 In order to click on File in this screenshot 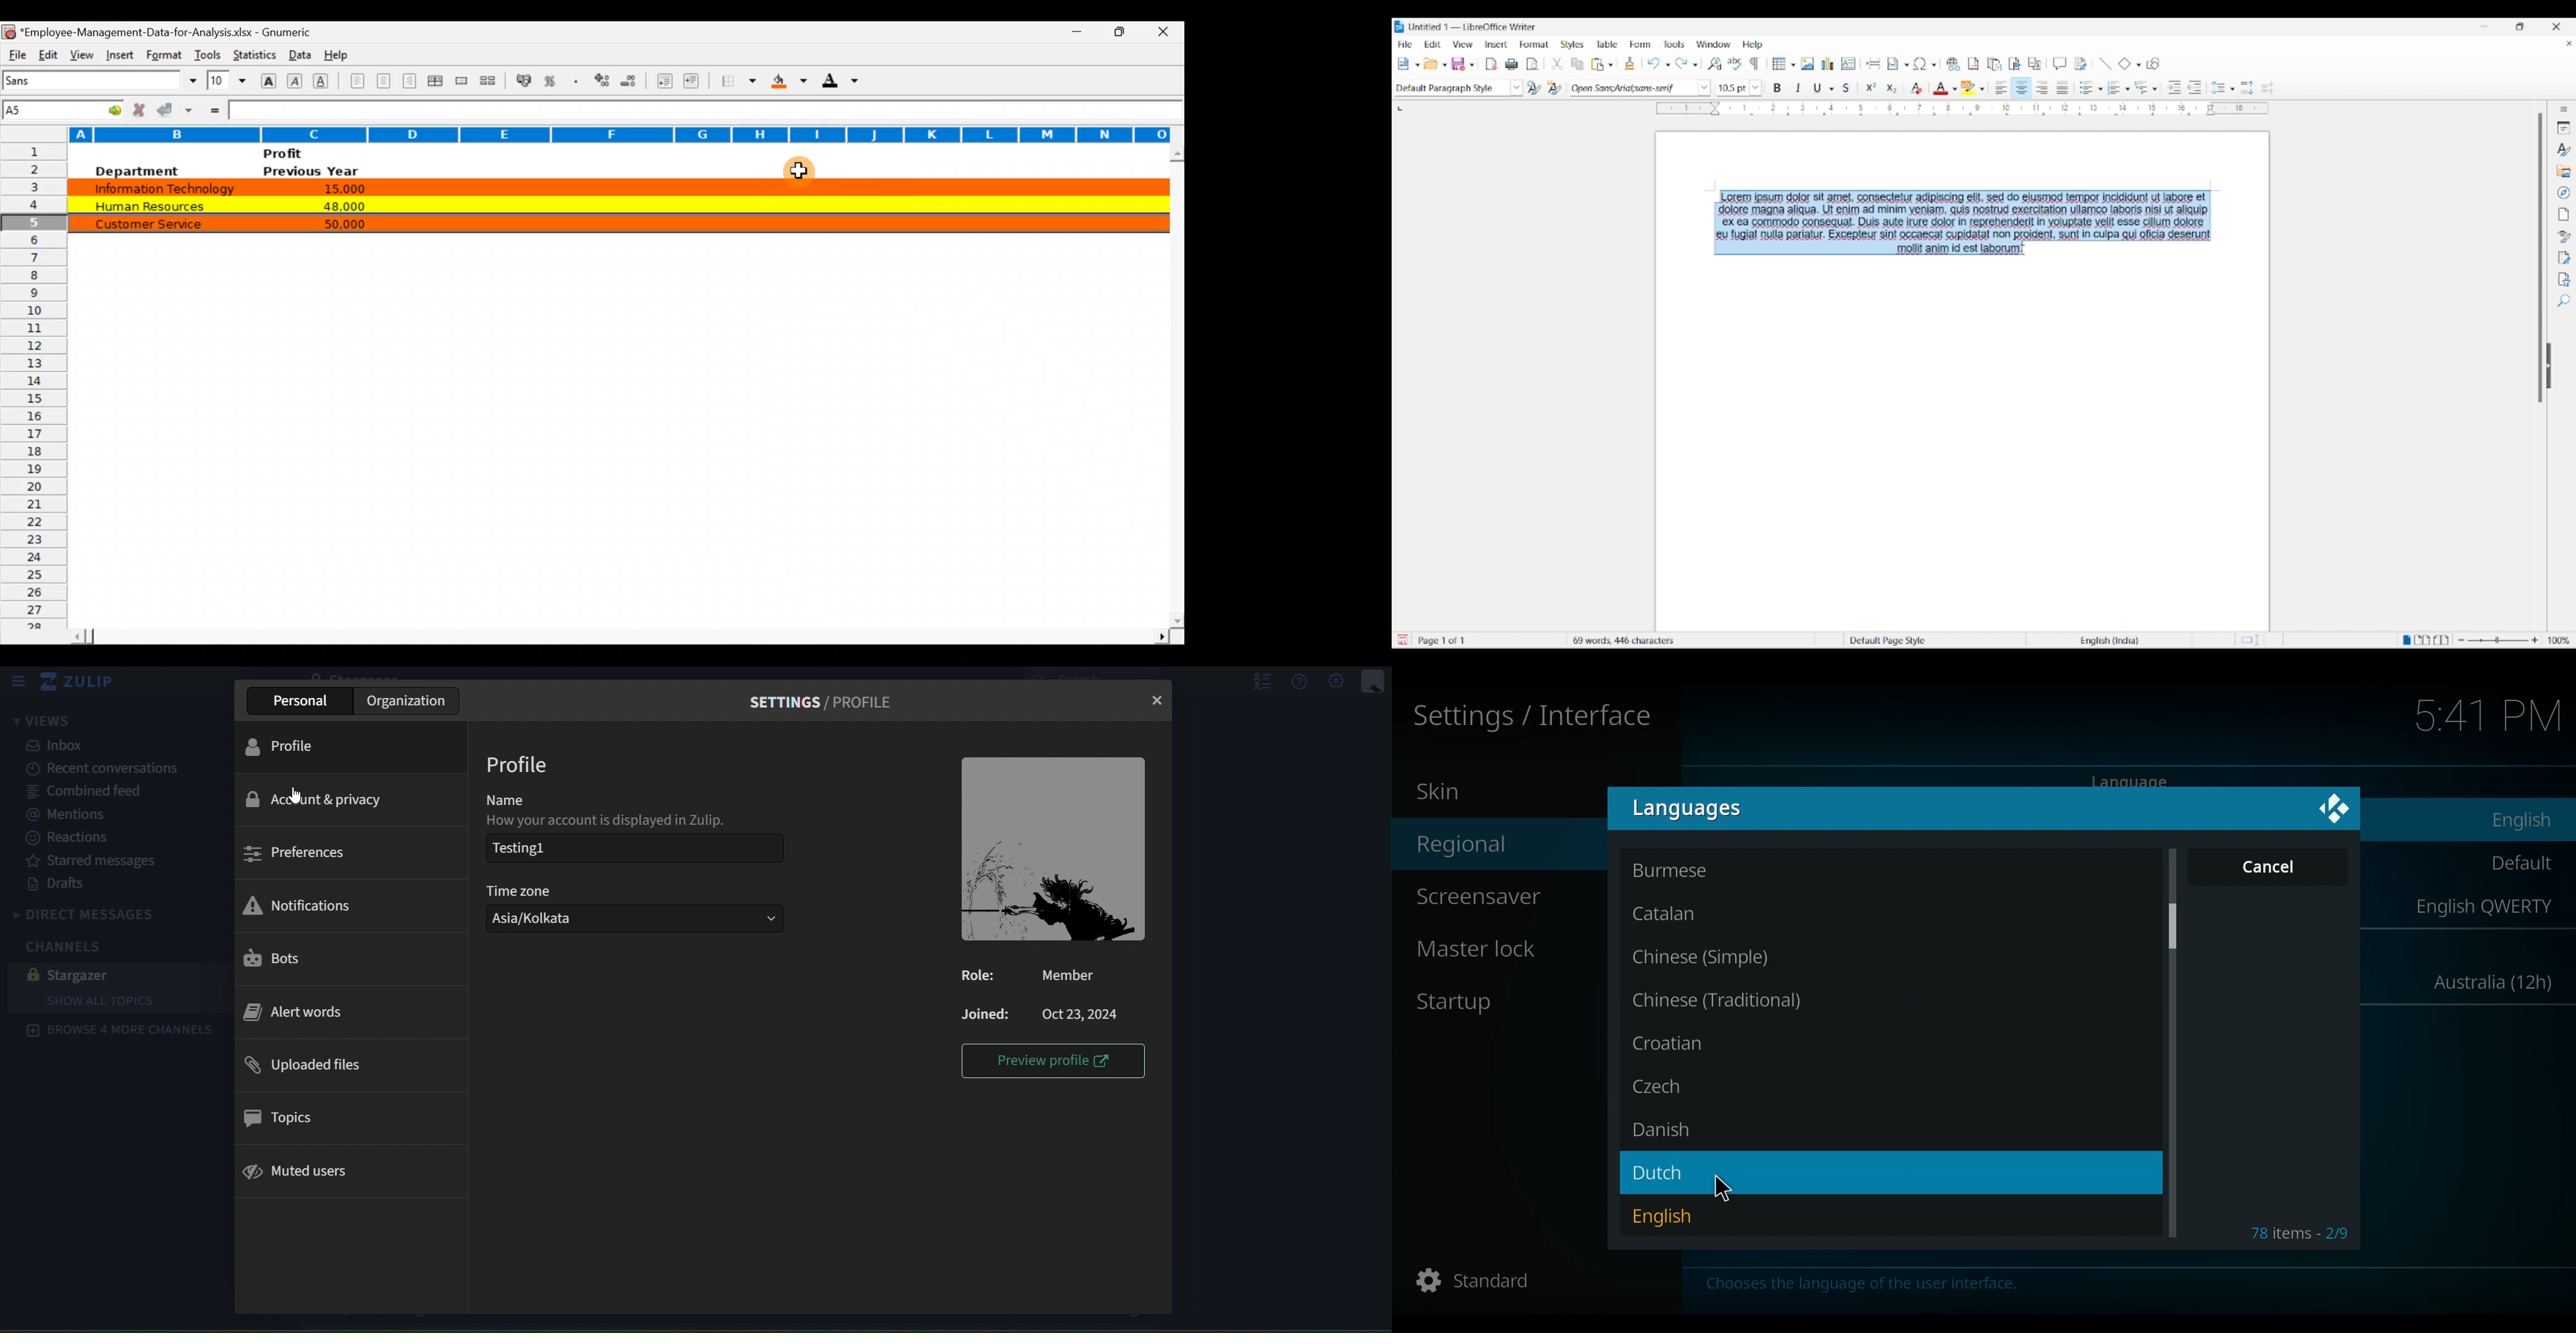, I will do `click(16, 53)`.